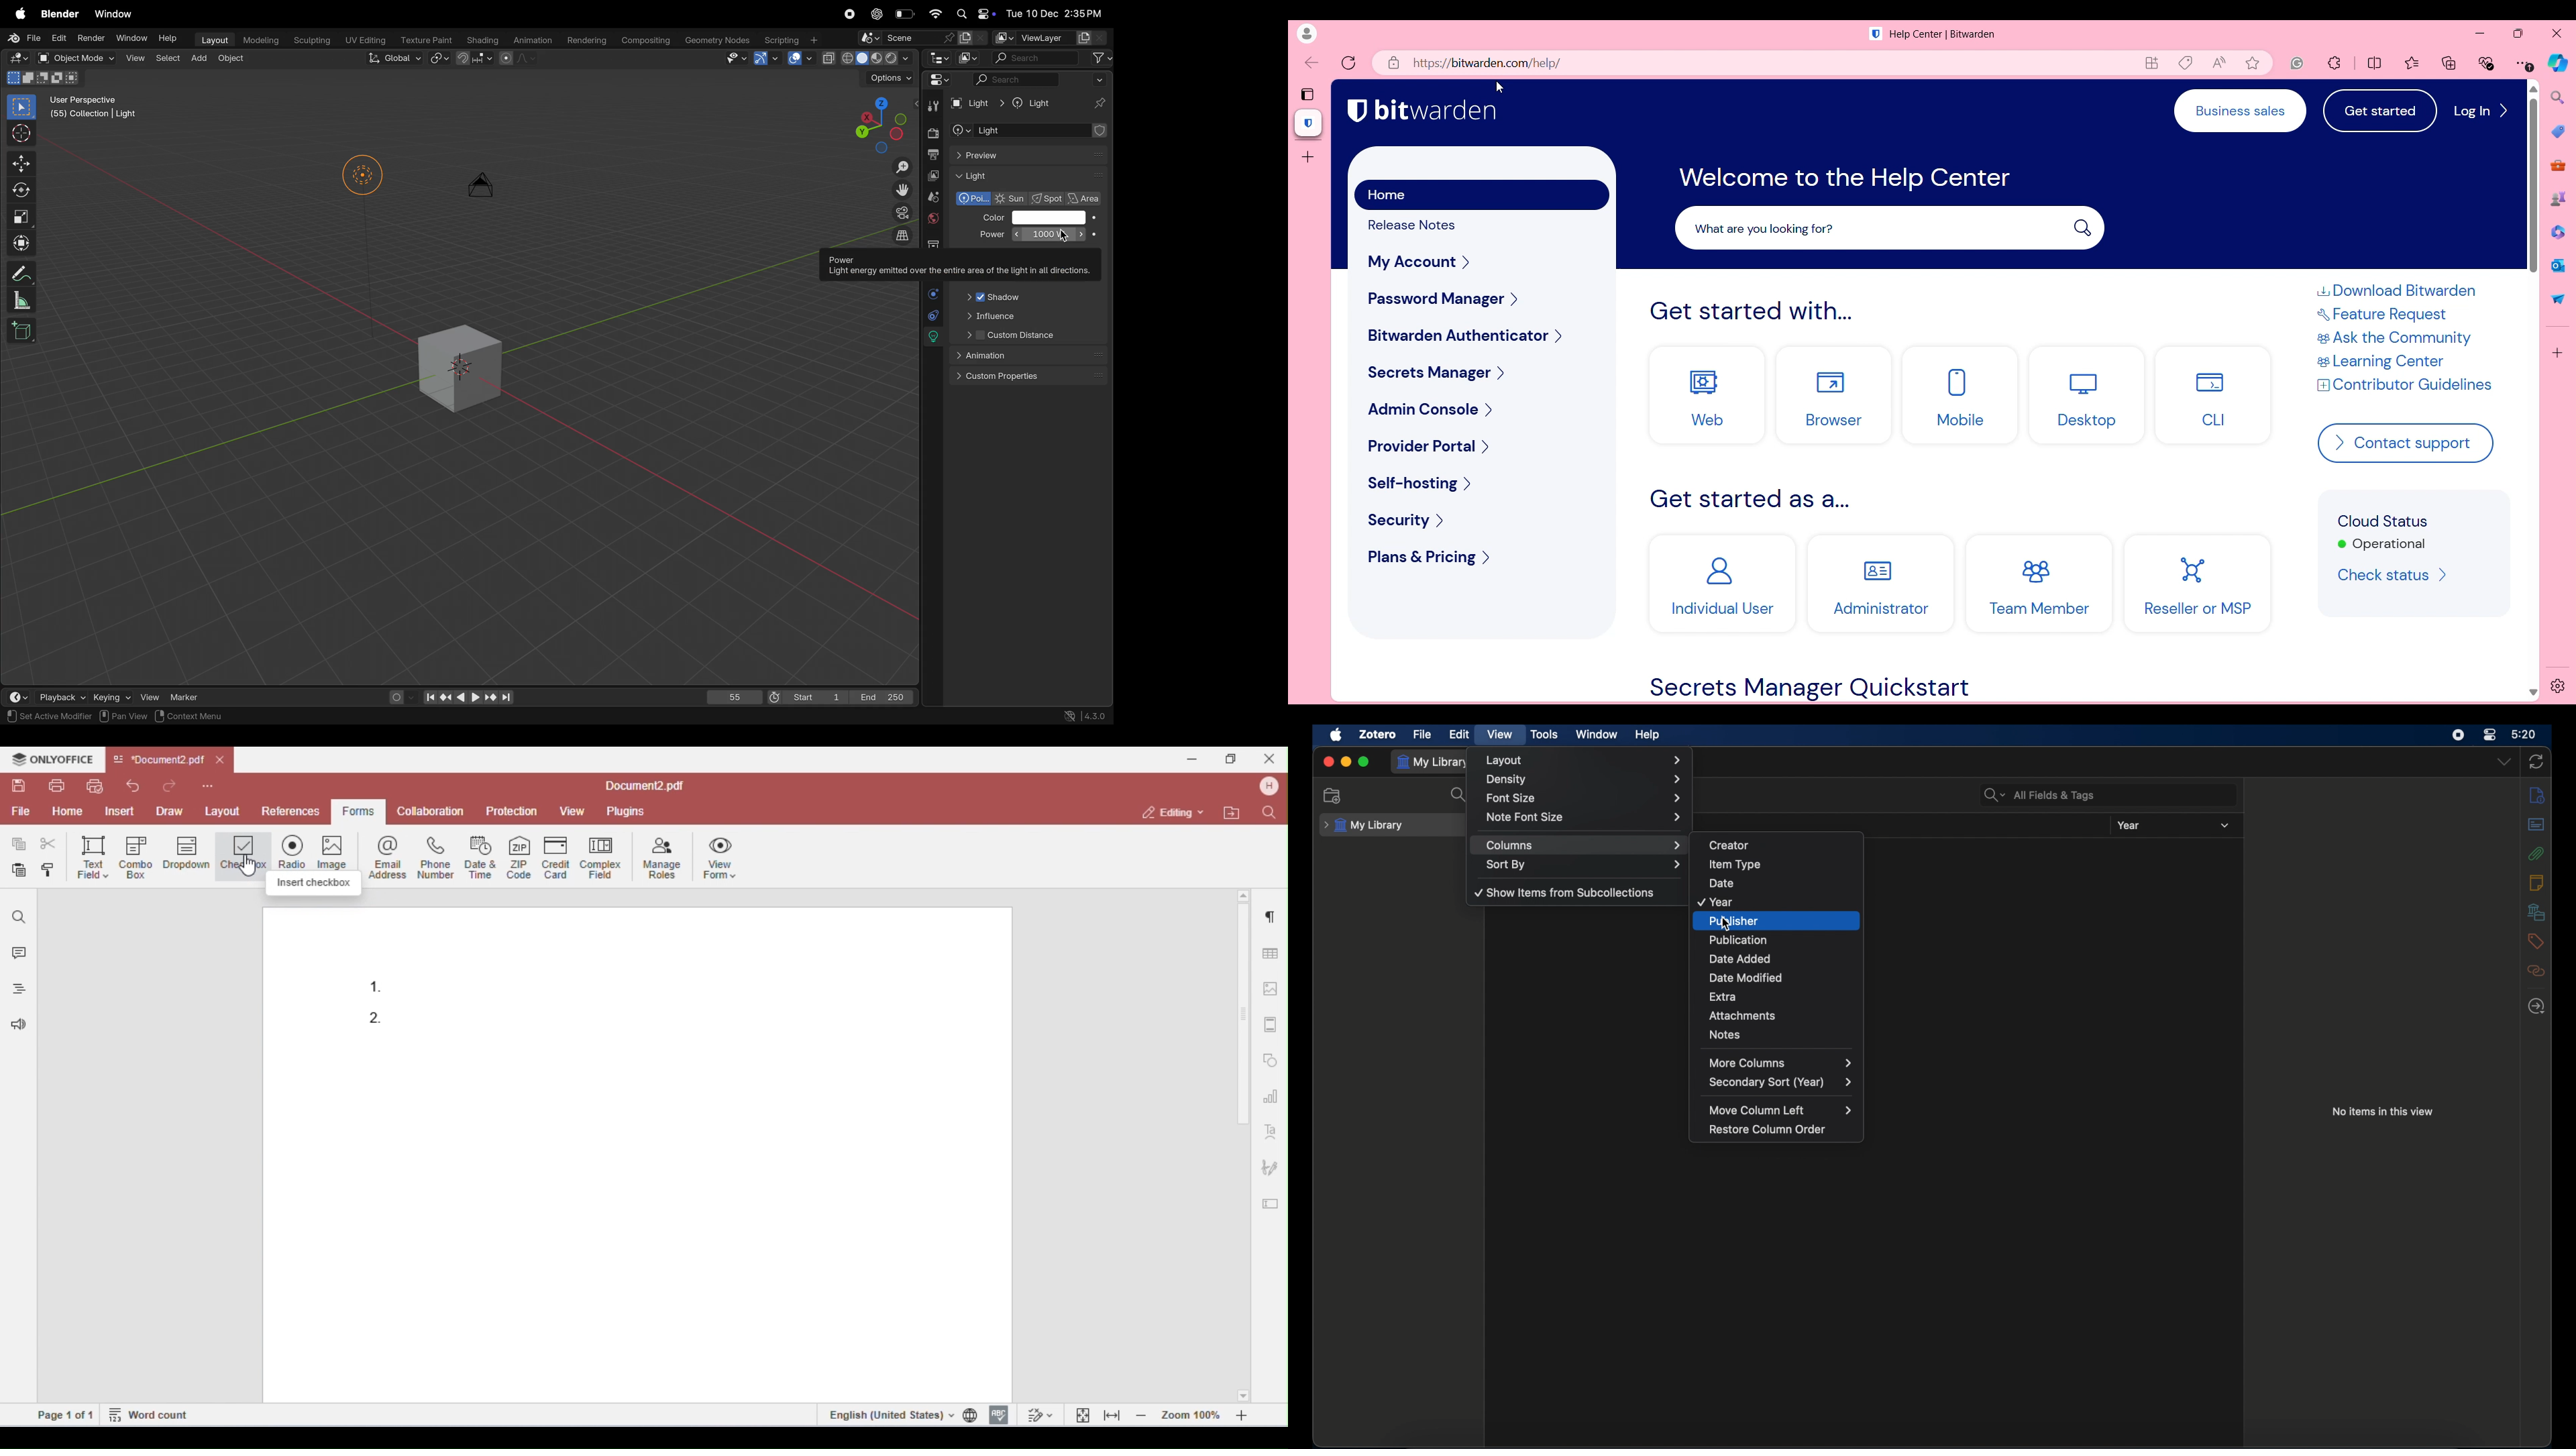 The height and width of the screenshot is (1456, 2576). Describe the element at coordinates (2559, 199) in the screenshot. I see `Browser games` at that location.